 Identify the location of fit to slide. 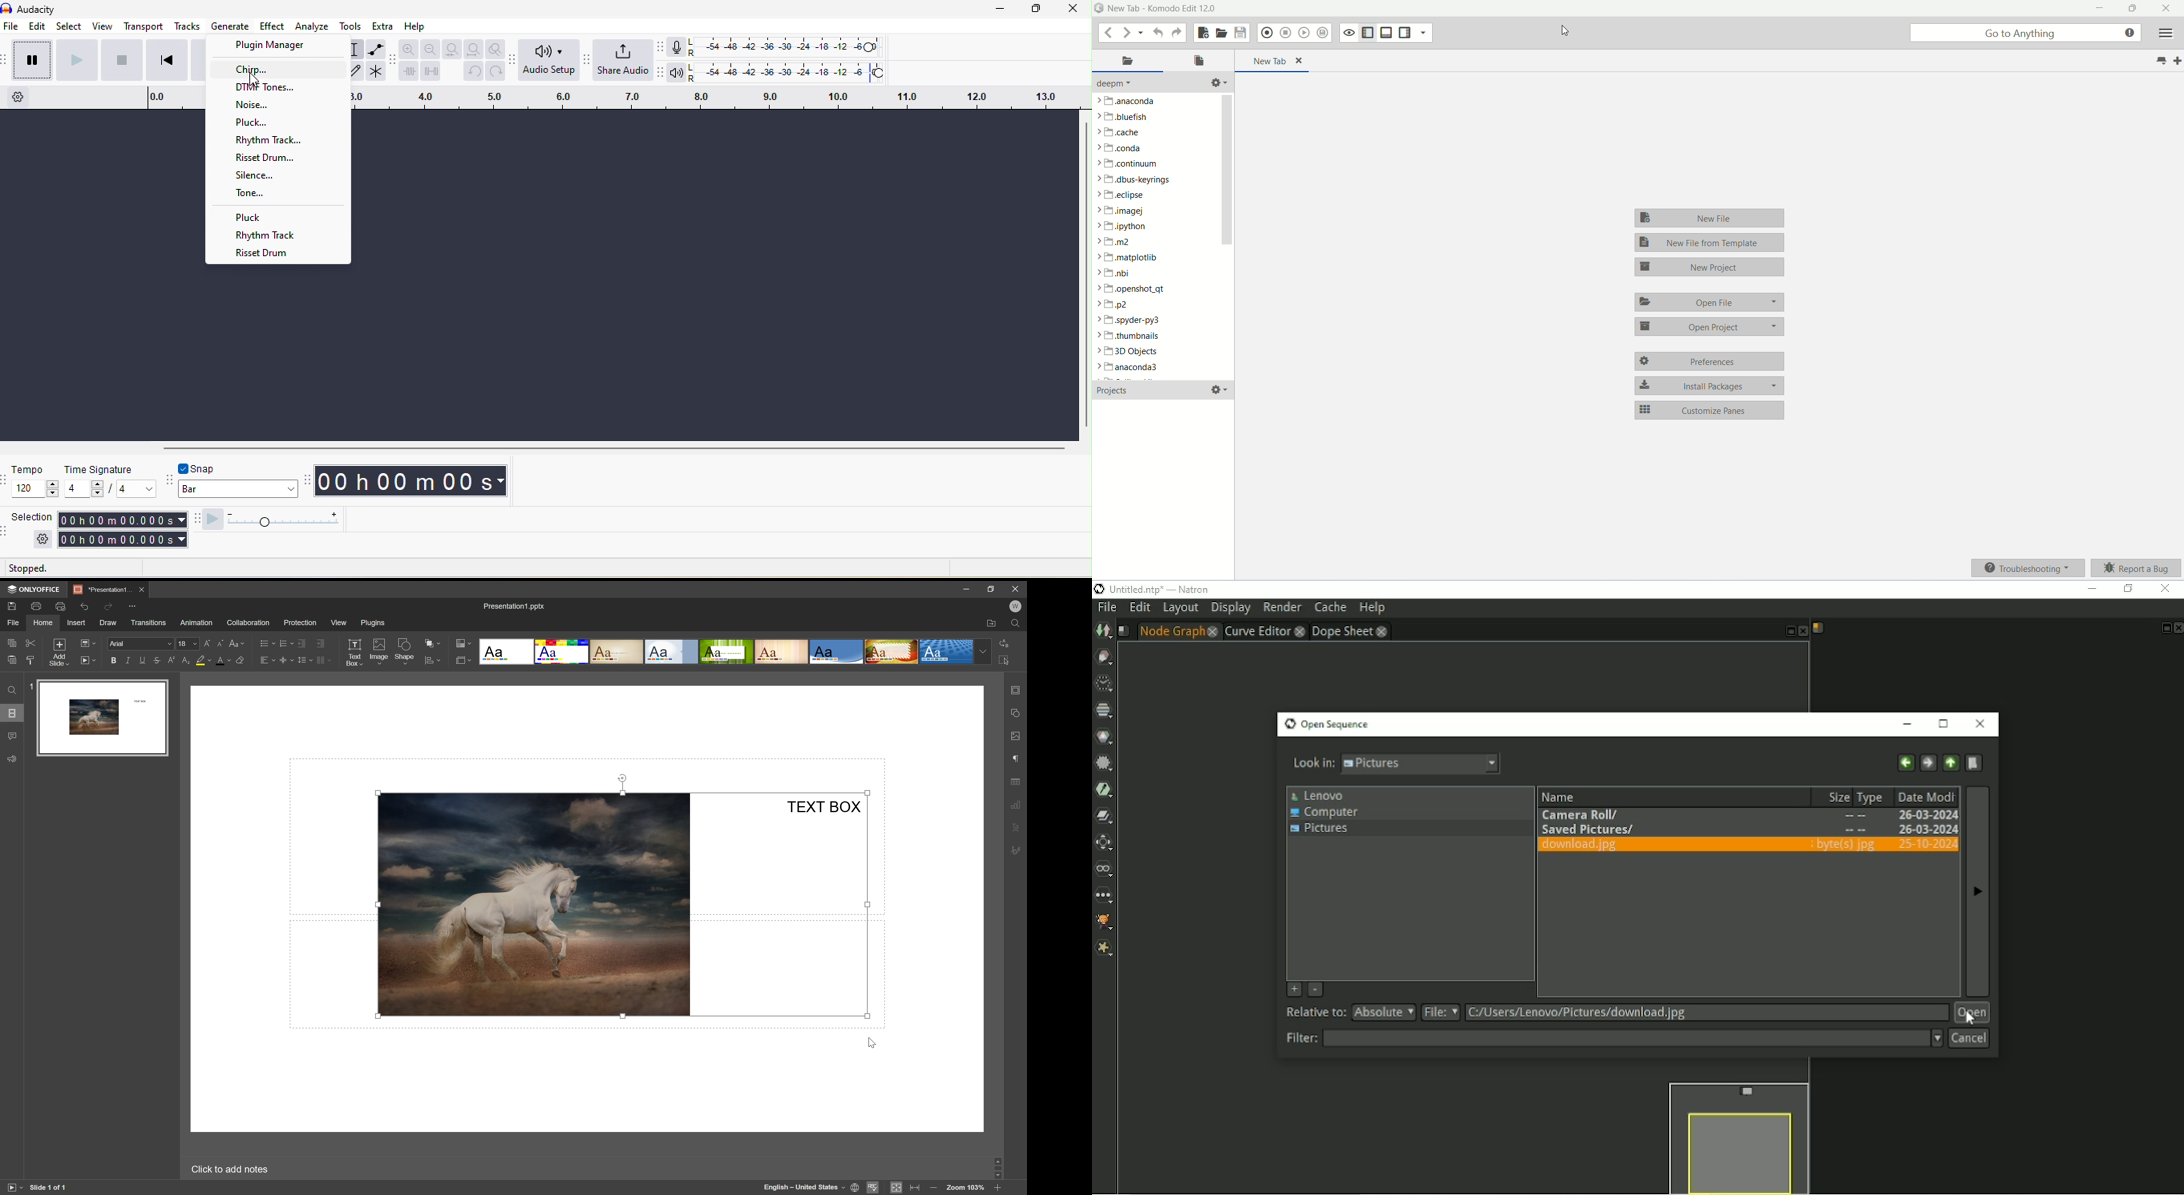
(896, 1189).